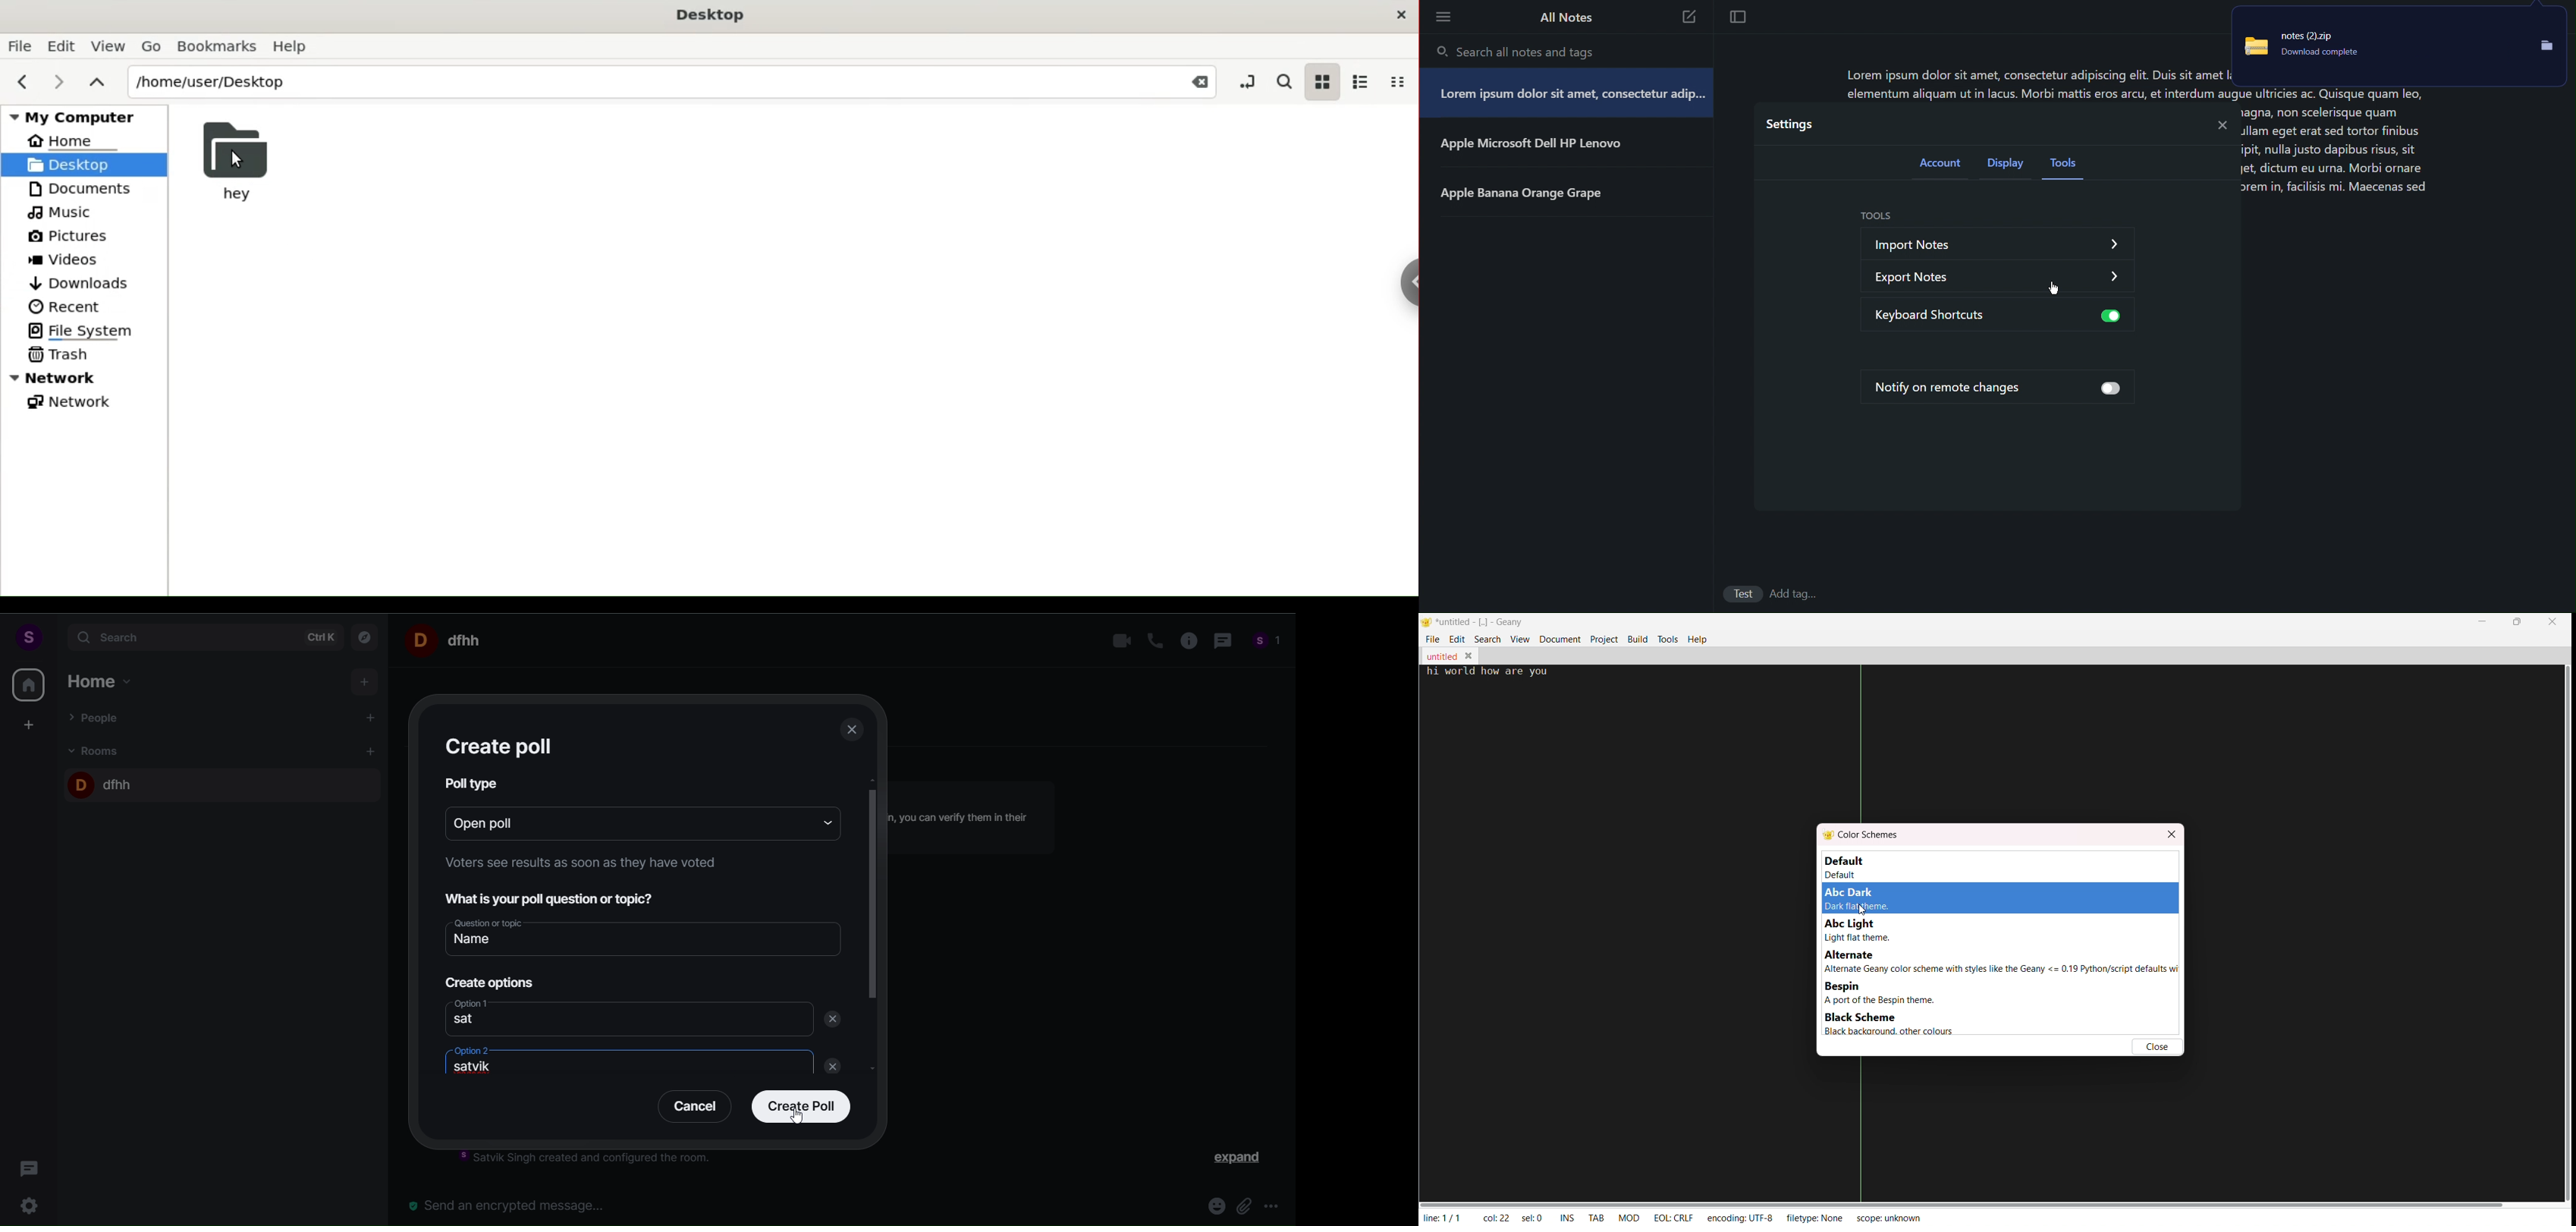 This screenshot has height=1232, width=2576. Describe the element at coordinates (1566, 93) in the screenshot. I see `Note 1` at that location.